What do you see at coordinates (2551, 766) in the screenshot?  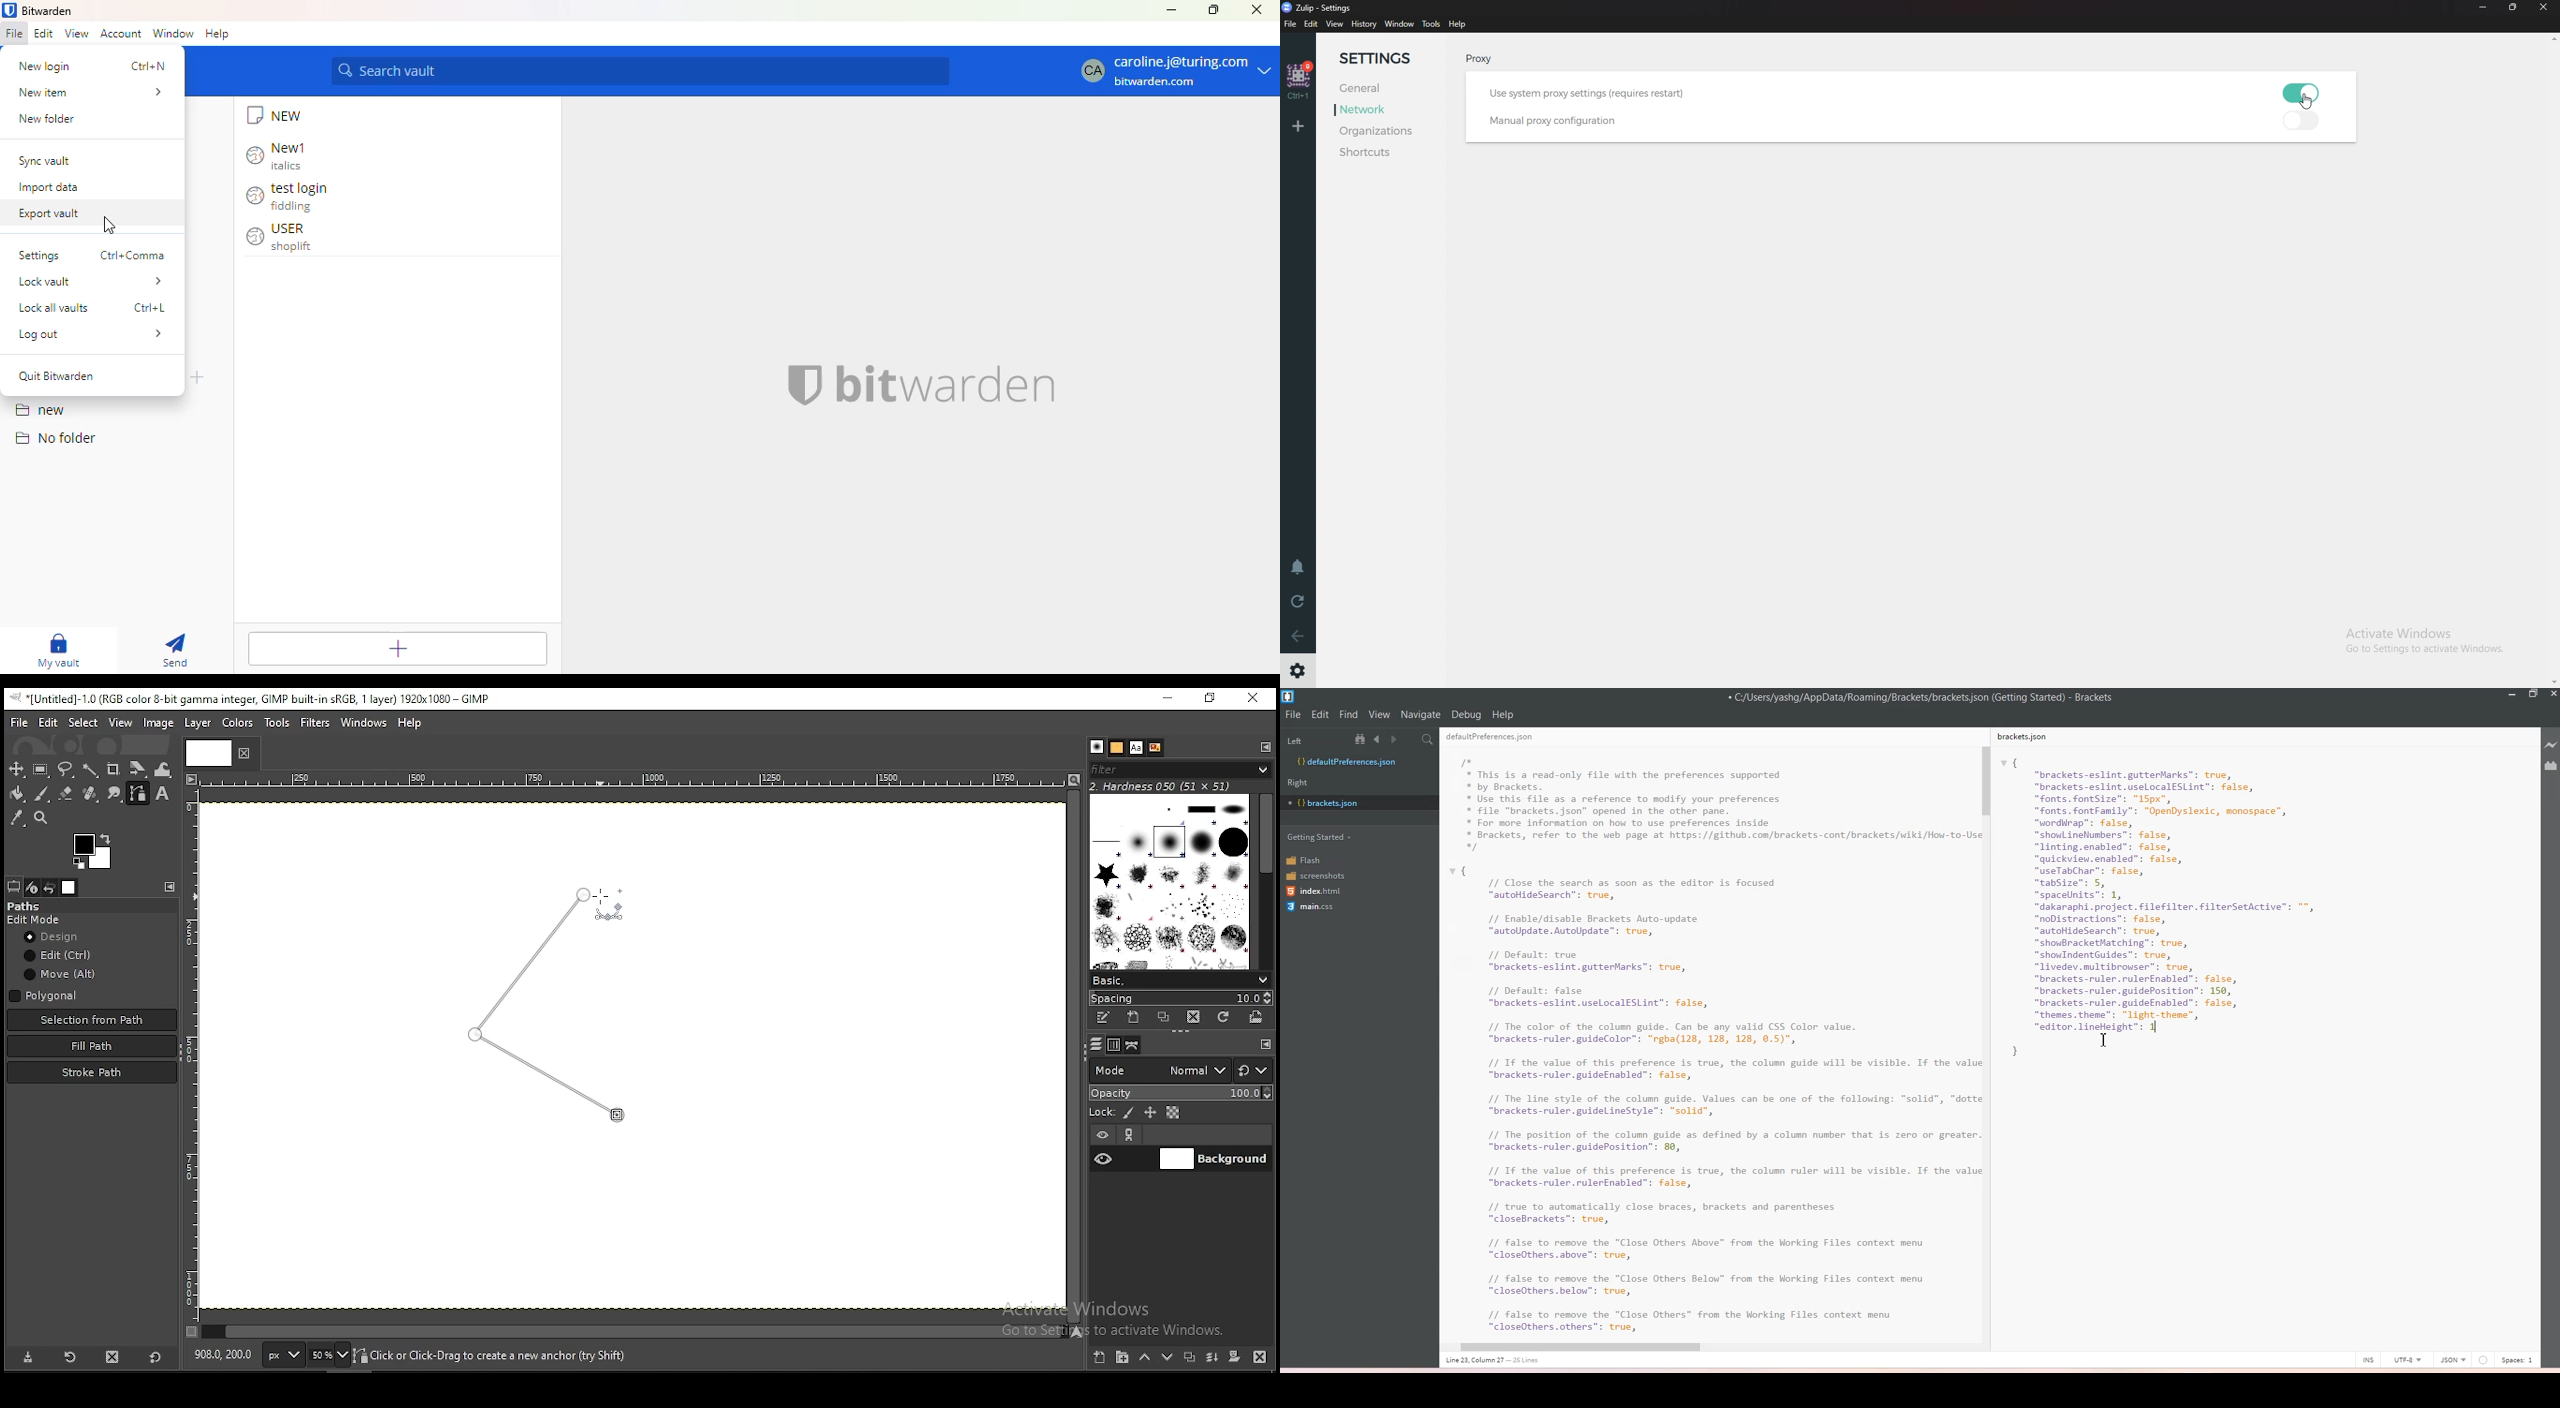 I see `Extension Manager` at bounding box center [2551, 766].